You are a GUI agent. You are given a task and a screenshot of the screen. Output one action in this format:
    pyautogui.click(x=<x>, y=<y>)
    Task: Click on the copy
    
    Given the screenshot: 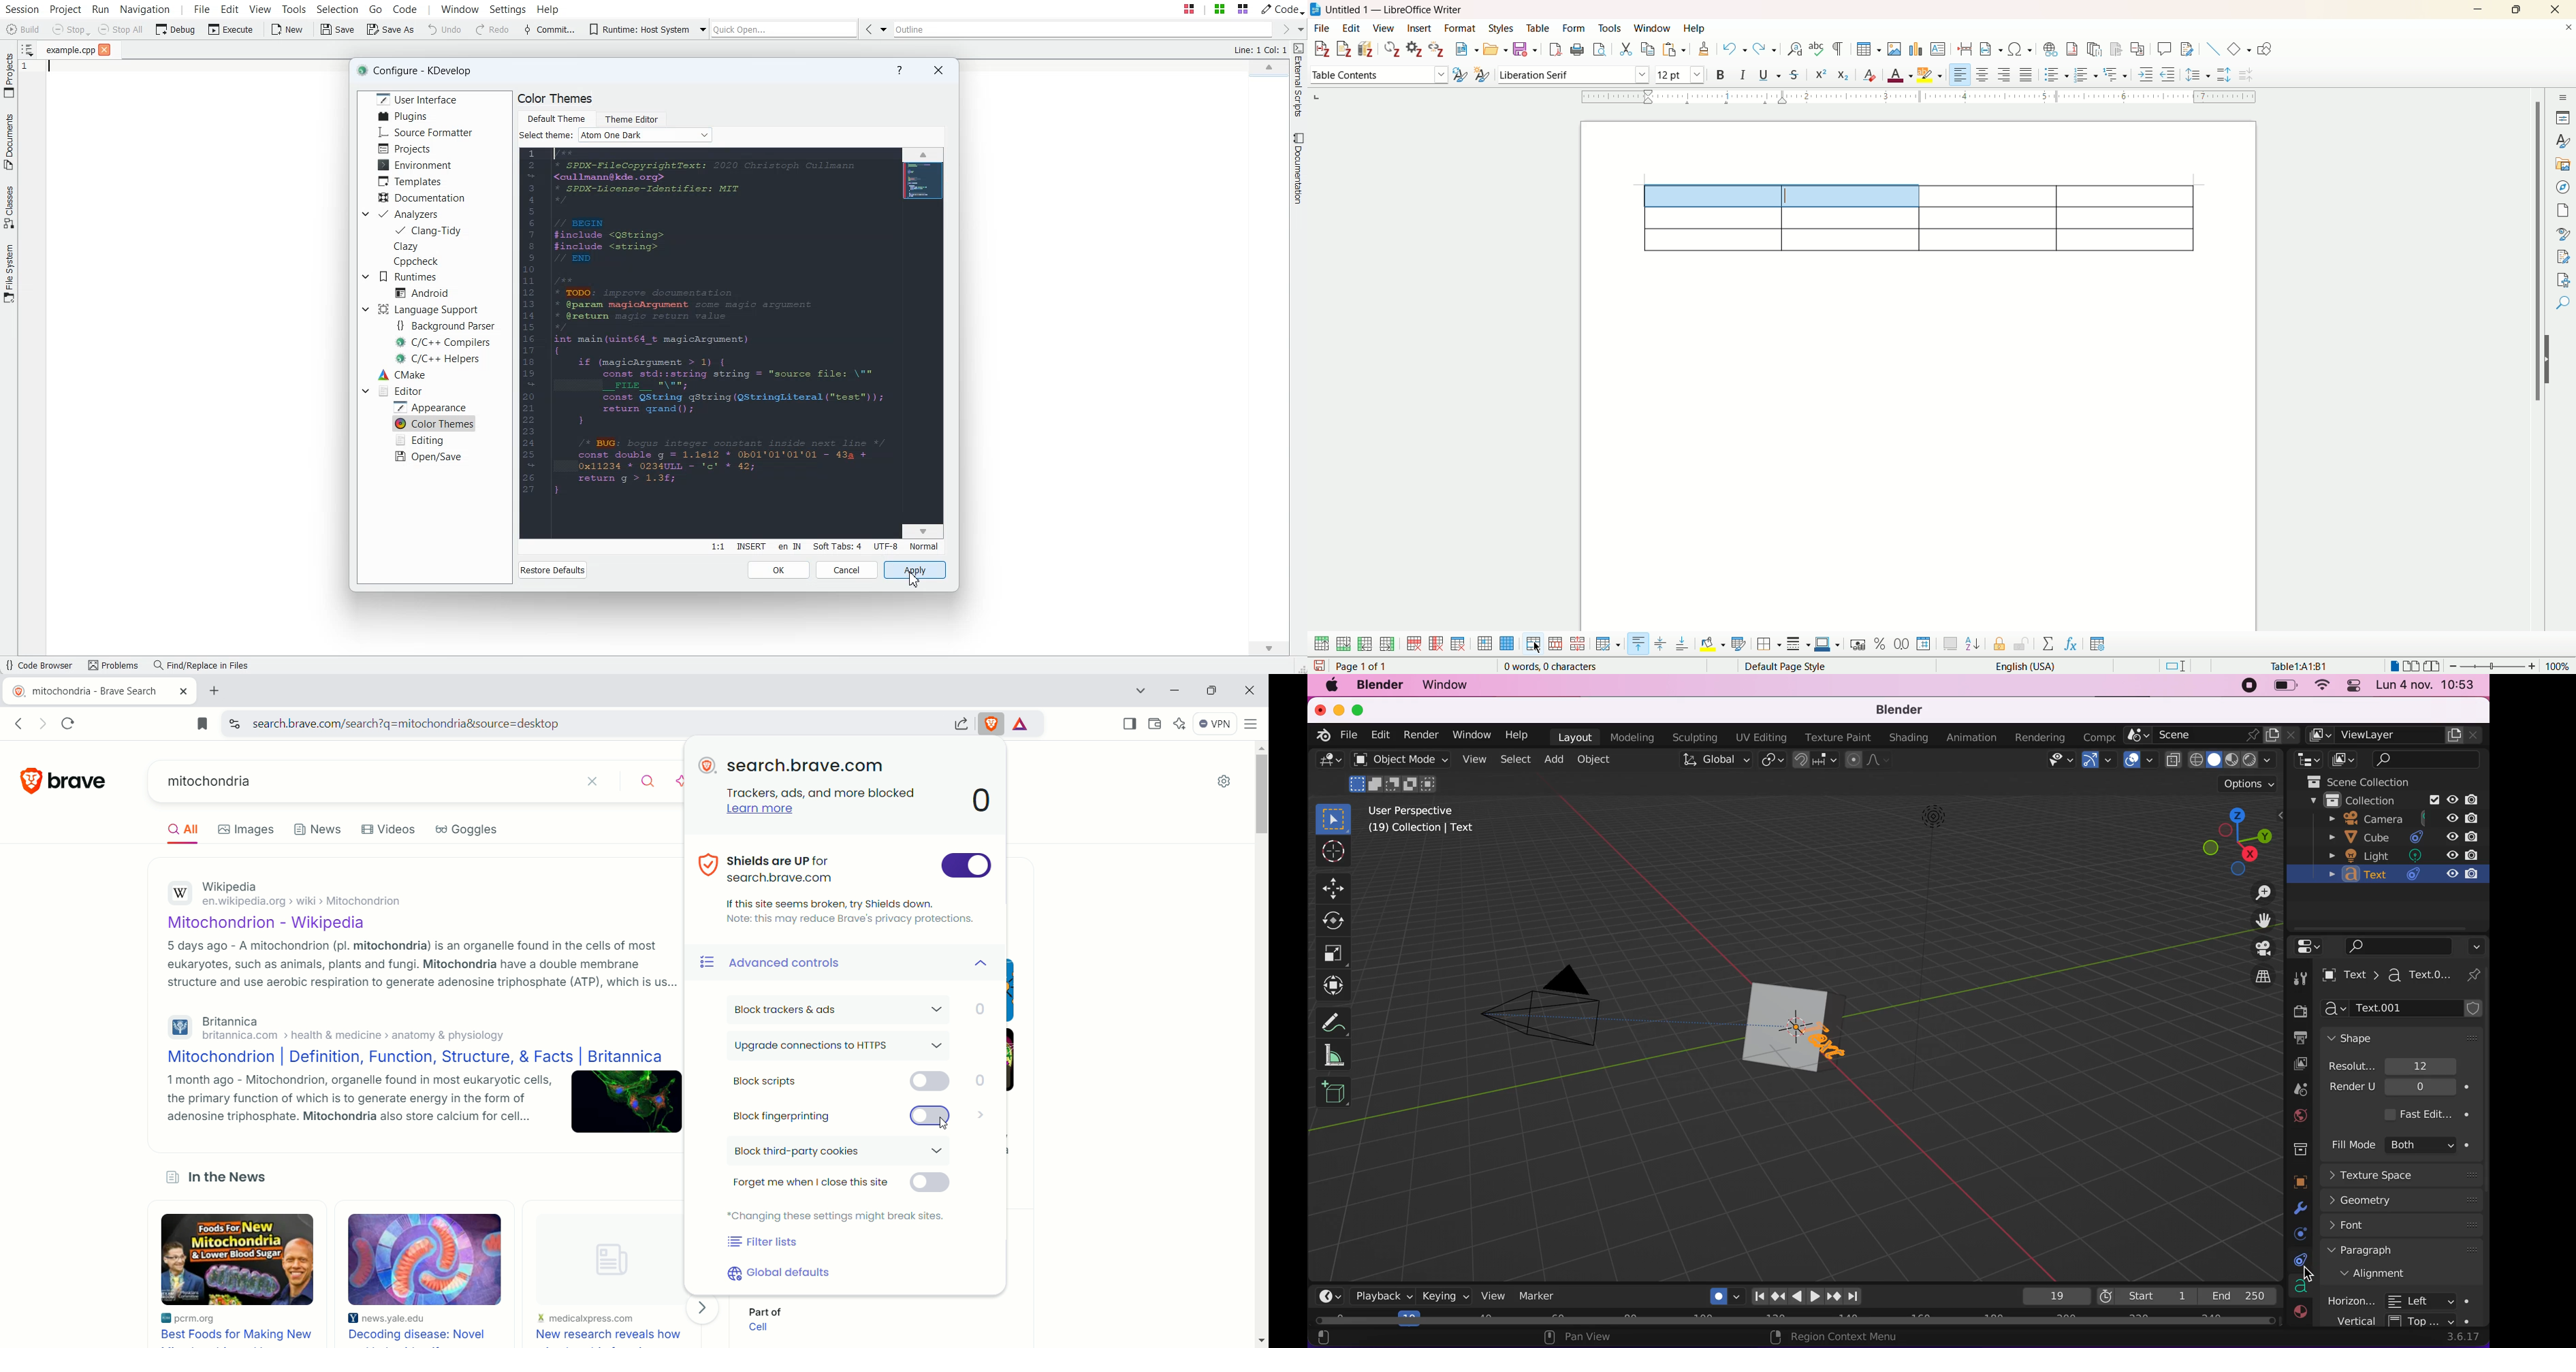 What is the action you would take?
    pyautogui.click(x=1650, y=50)
    